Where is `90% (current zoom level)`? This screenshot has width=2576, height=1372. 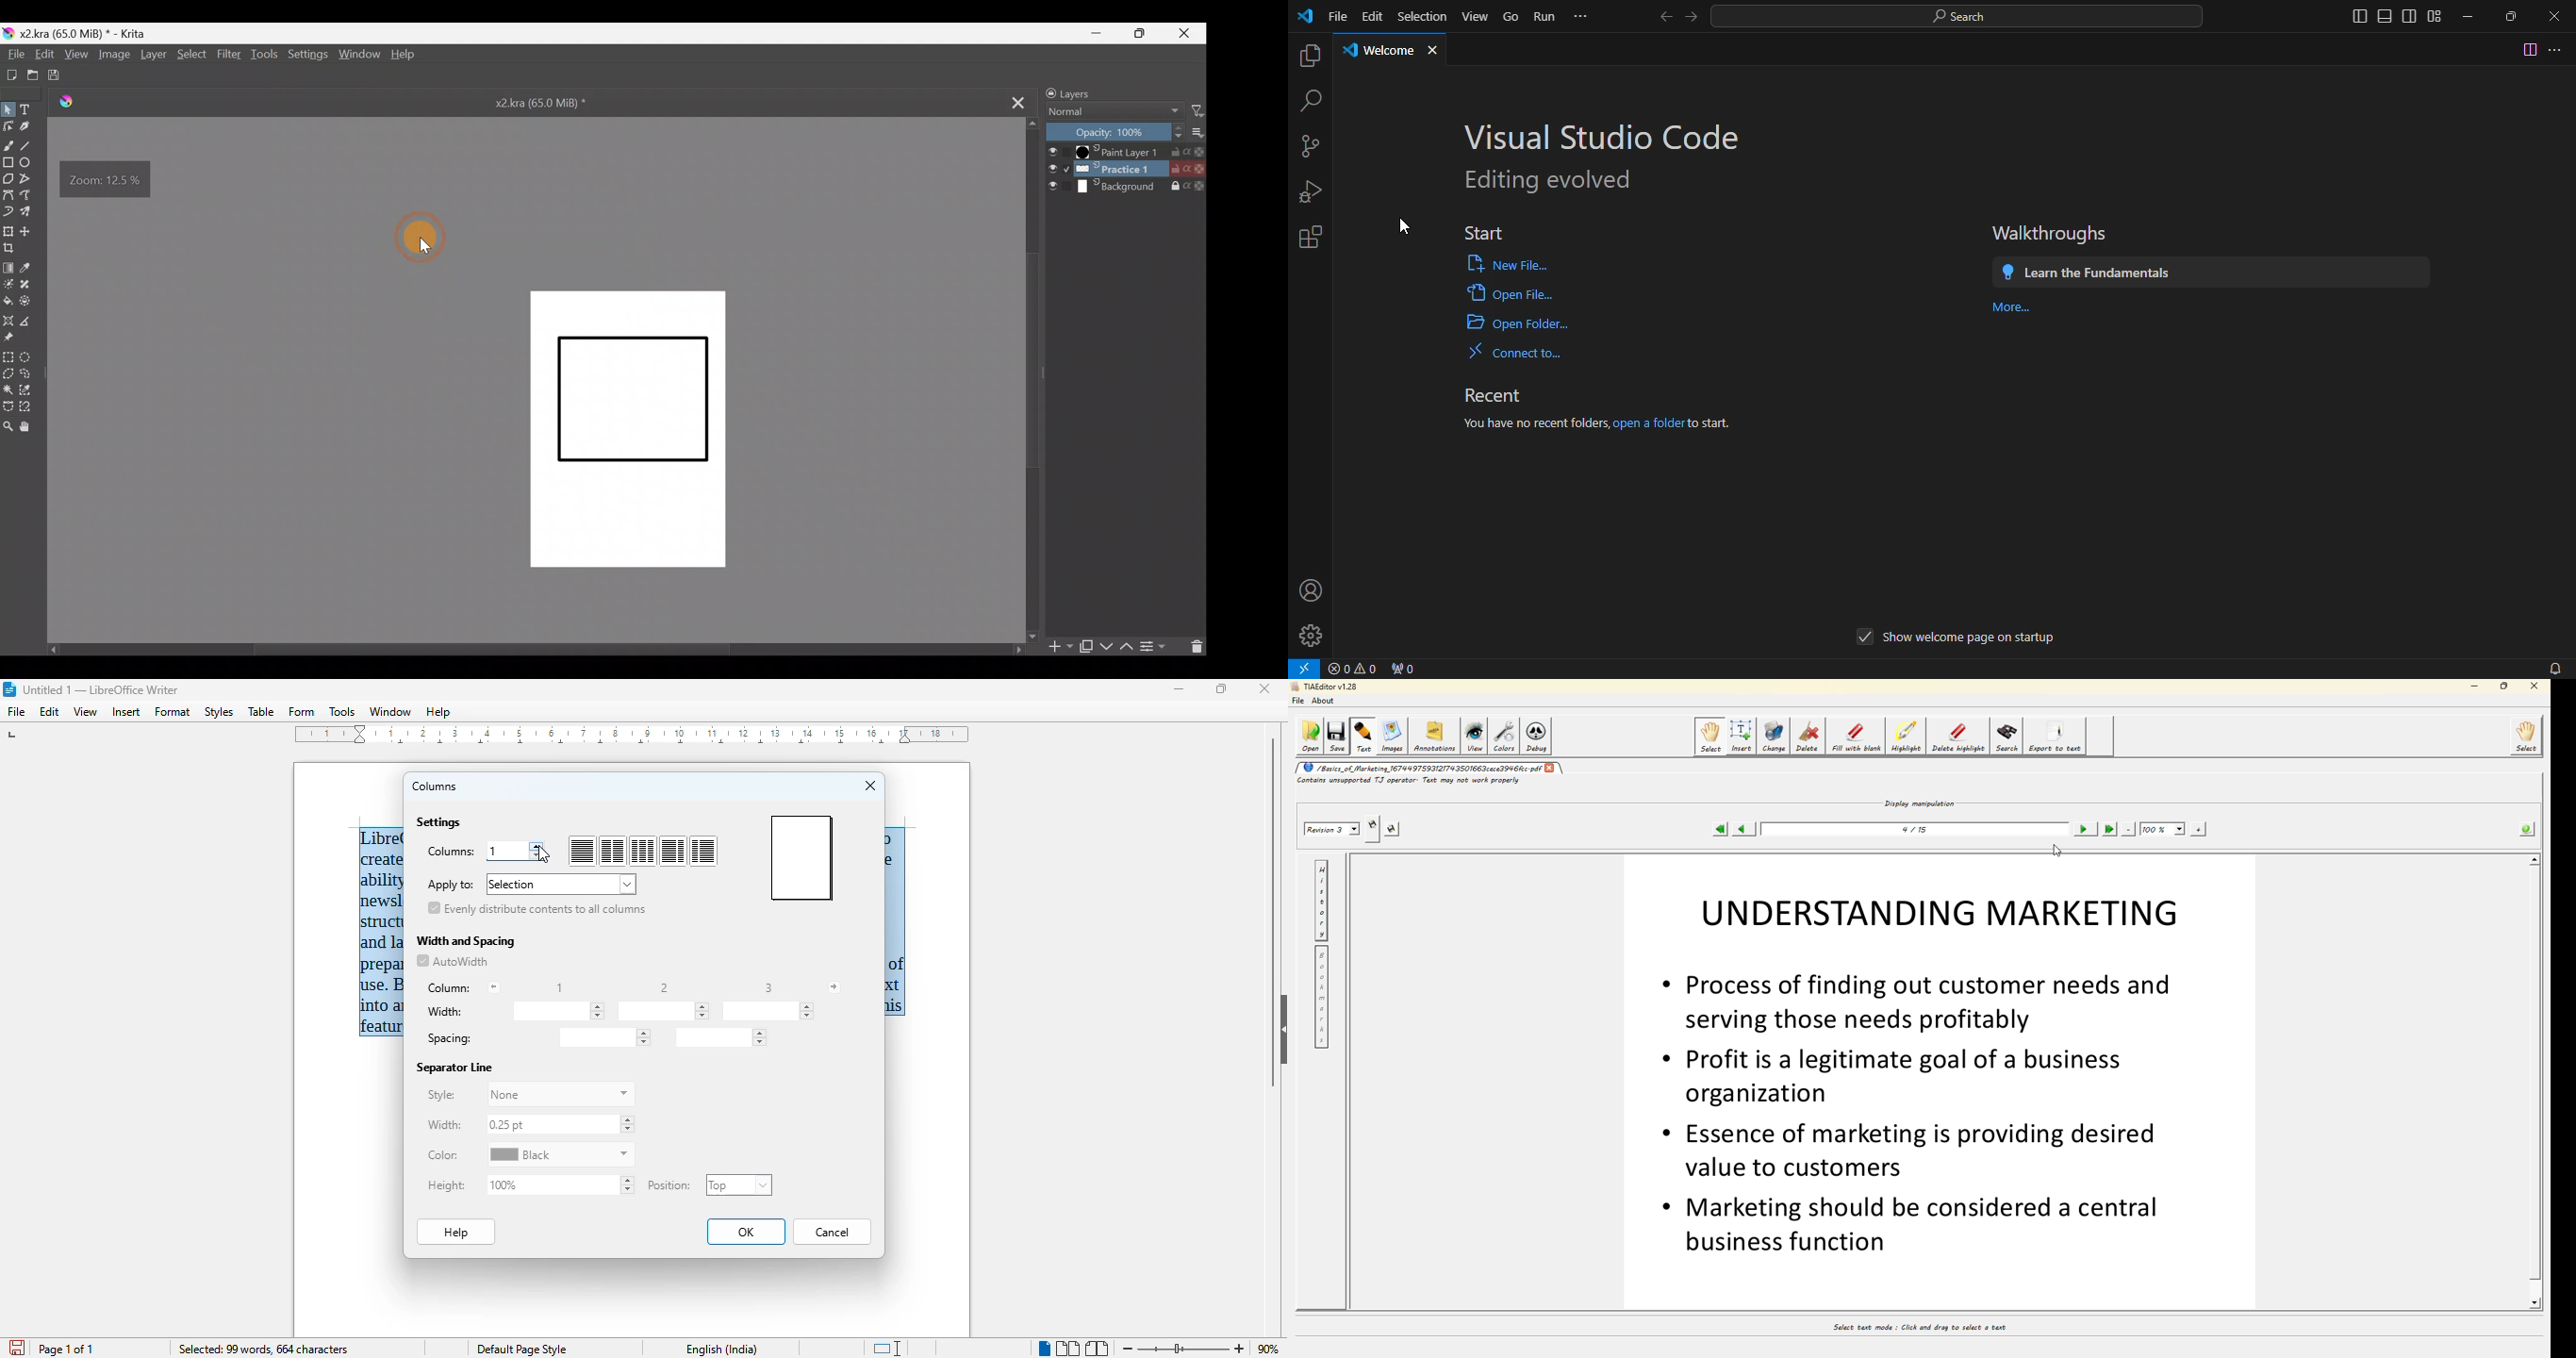
90% (current zoom level) is located at coordinates (1272, 1347).